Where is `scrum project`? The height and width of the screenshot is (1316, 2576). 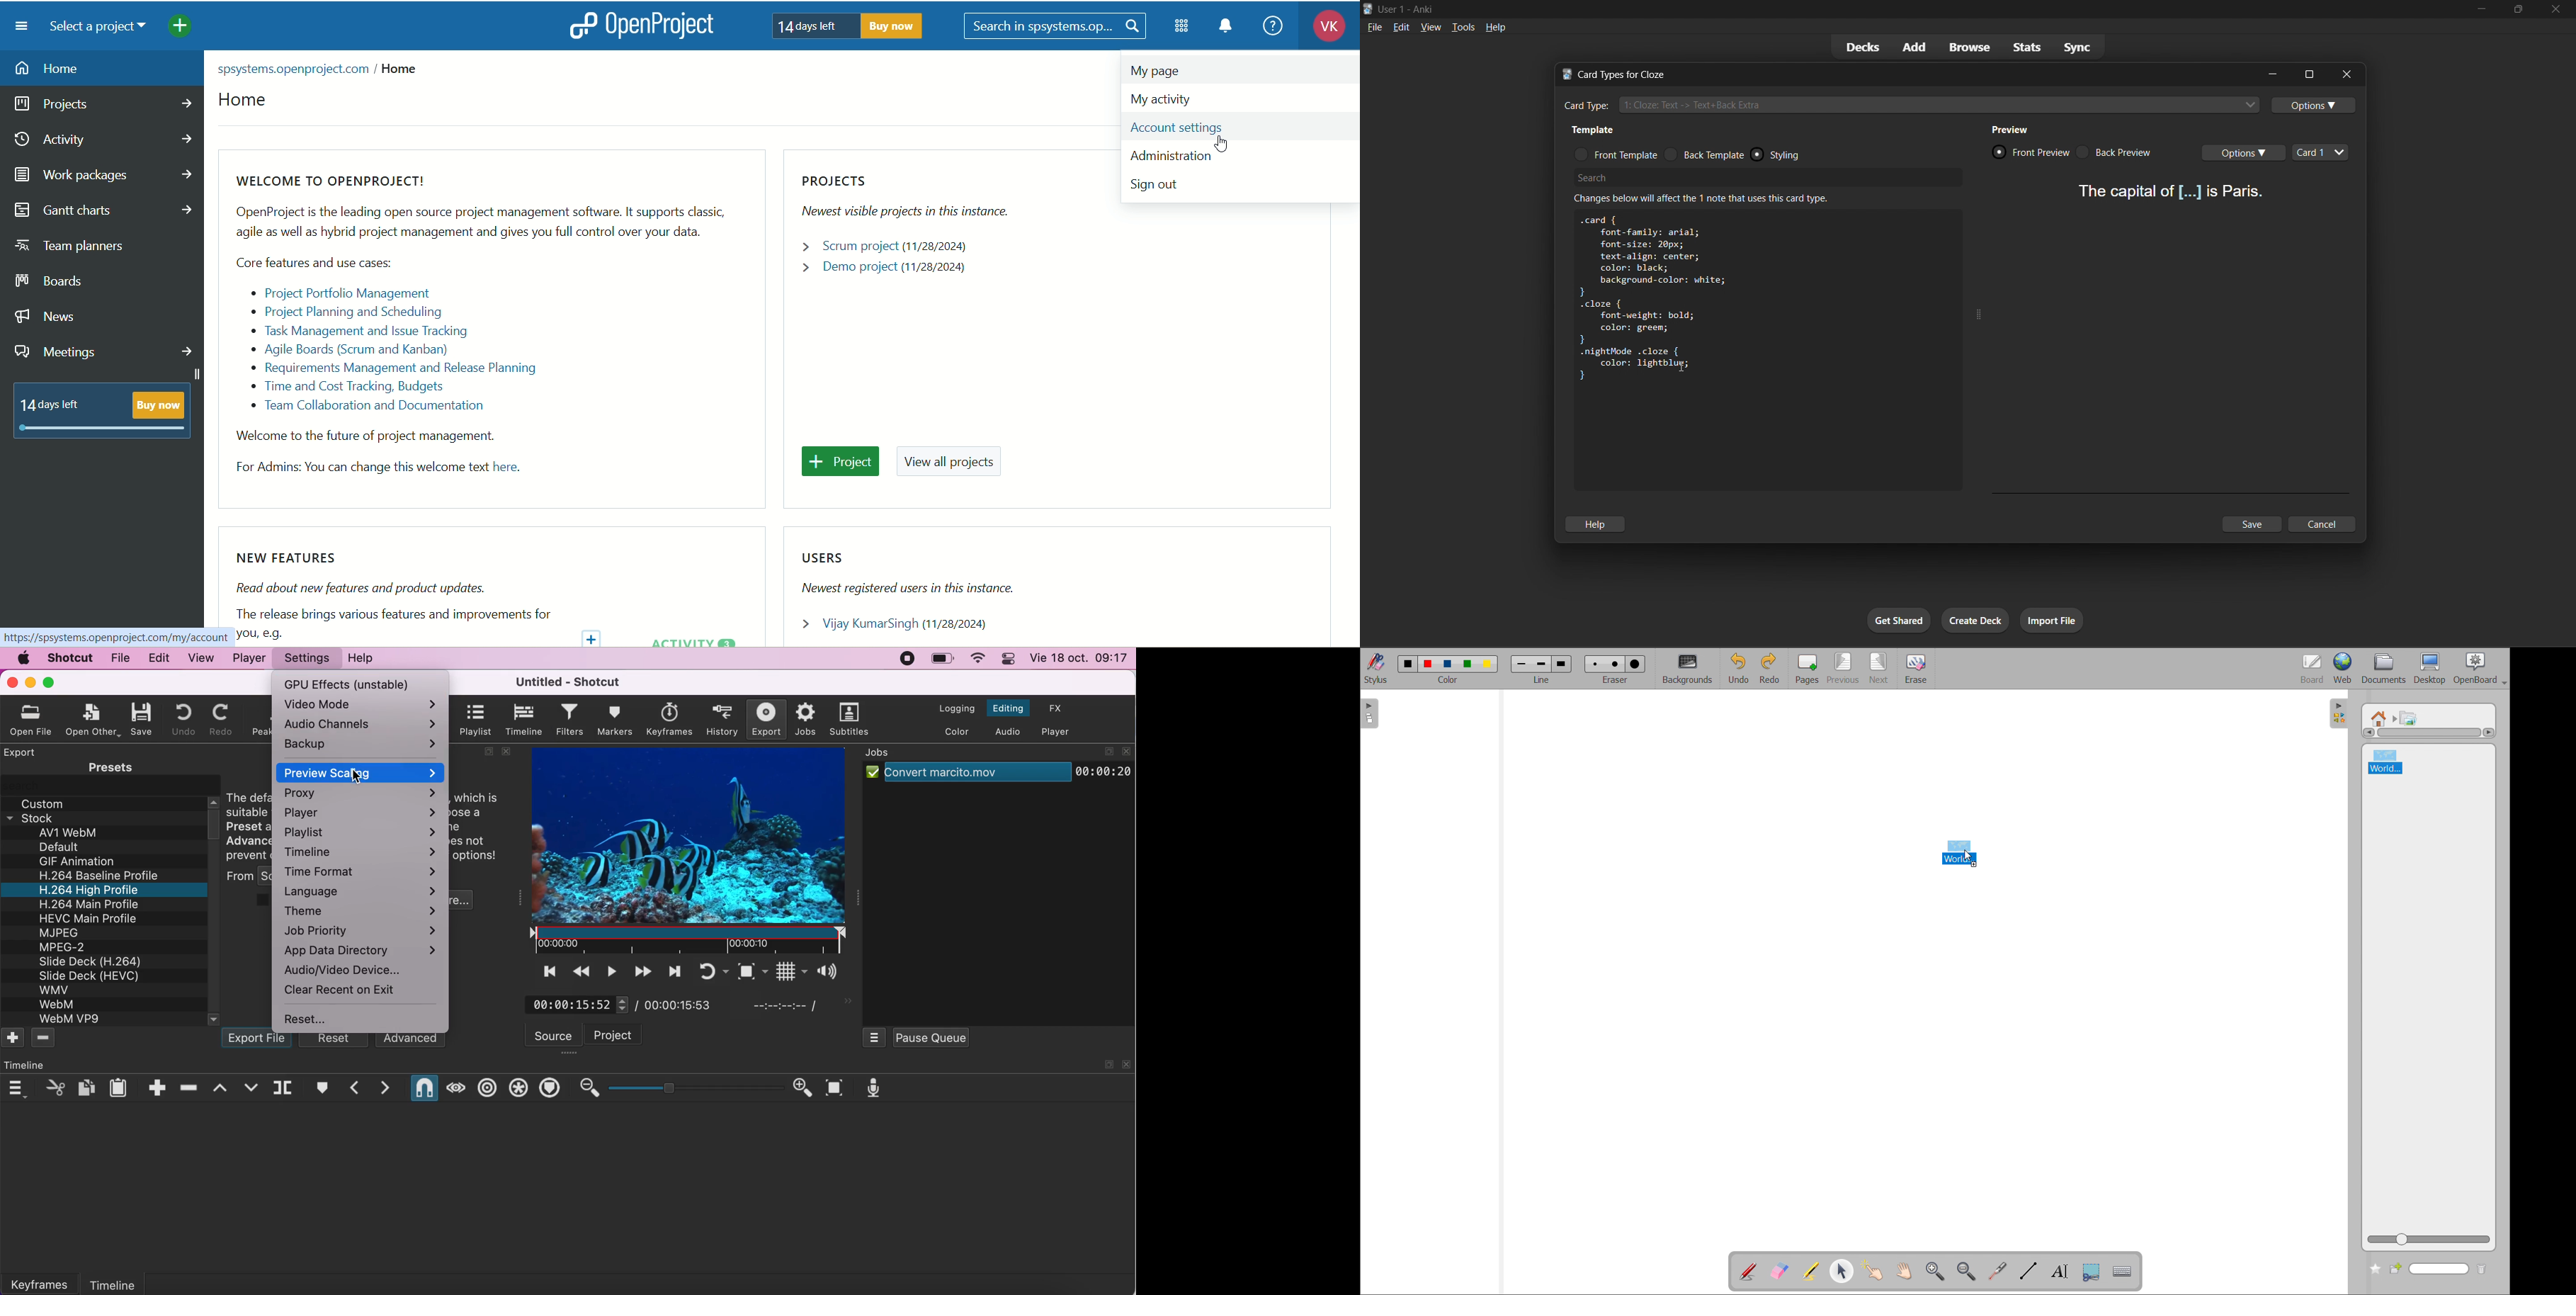 scrum project is located at coordinates (887, 247).